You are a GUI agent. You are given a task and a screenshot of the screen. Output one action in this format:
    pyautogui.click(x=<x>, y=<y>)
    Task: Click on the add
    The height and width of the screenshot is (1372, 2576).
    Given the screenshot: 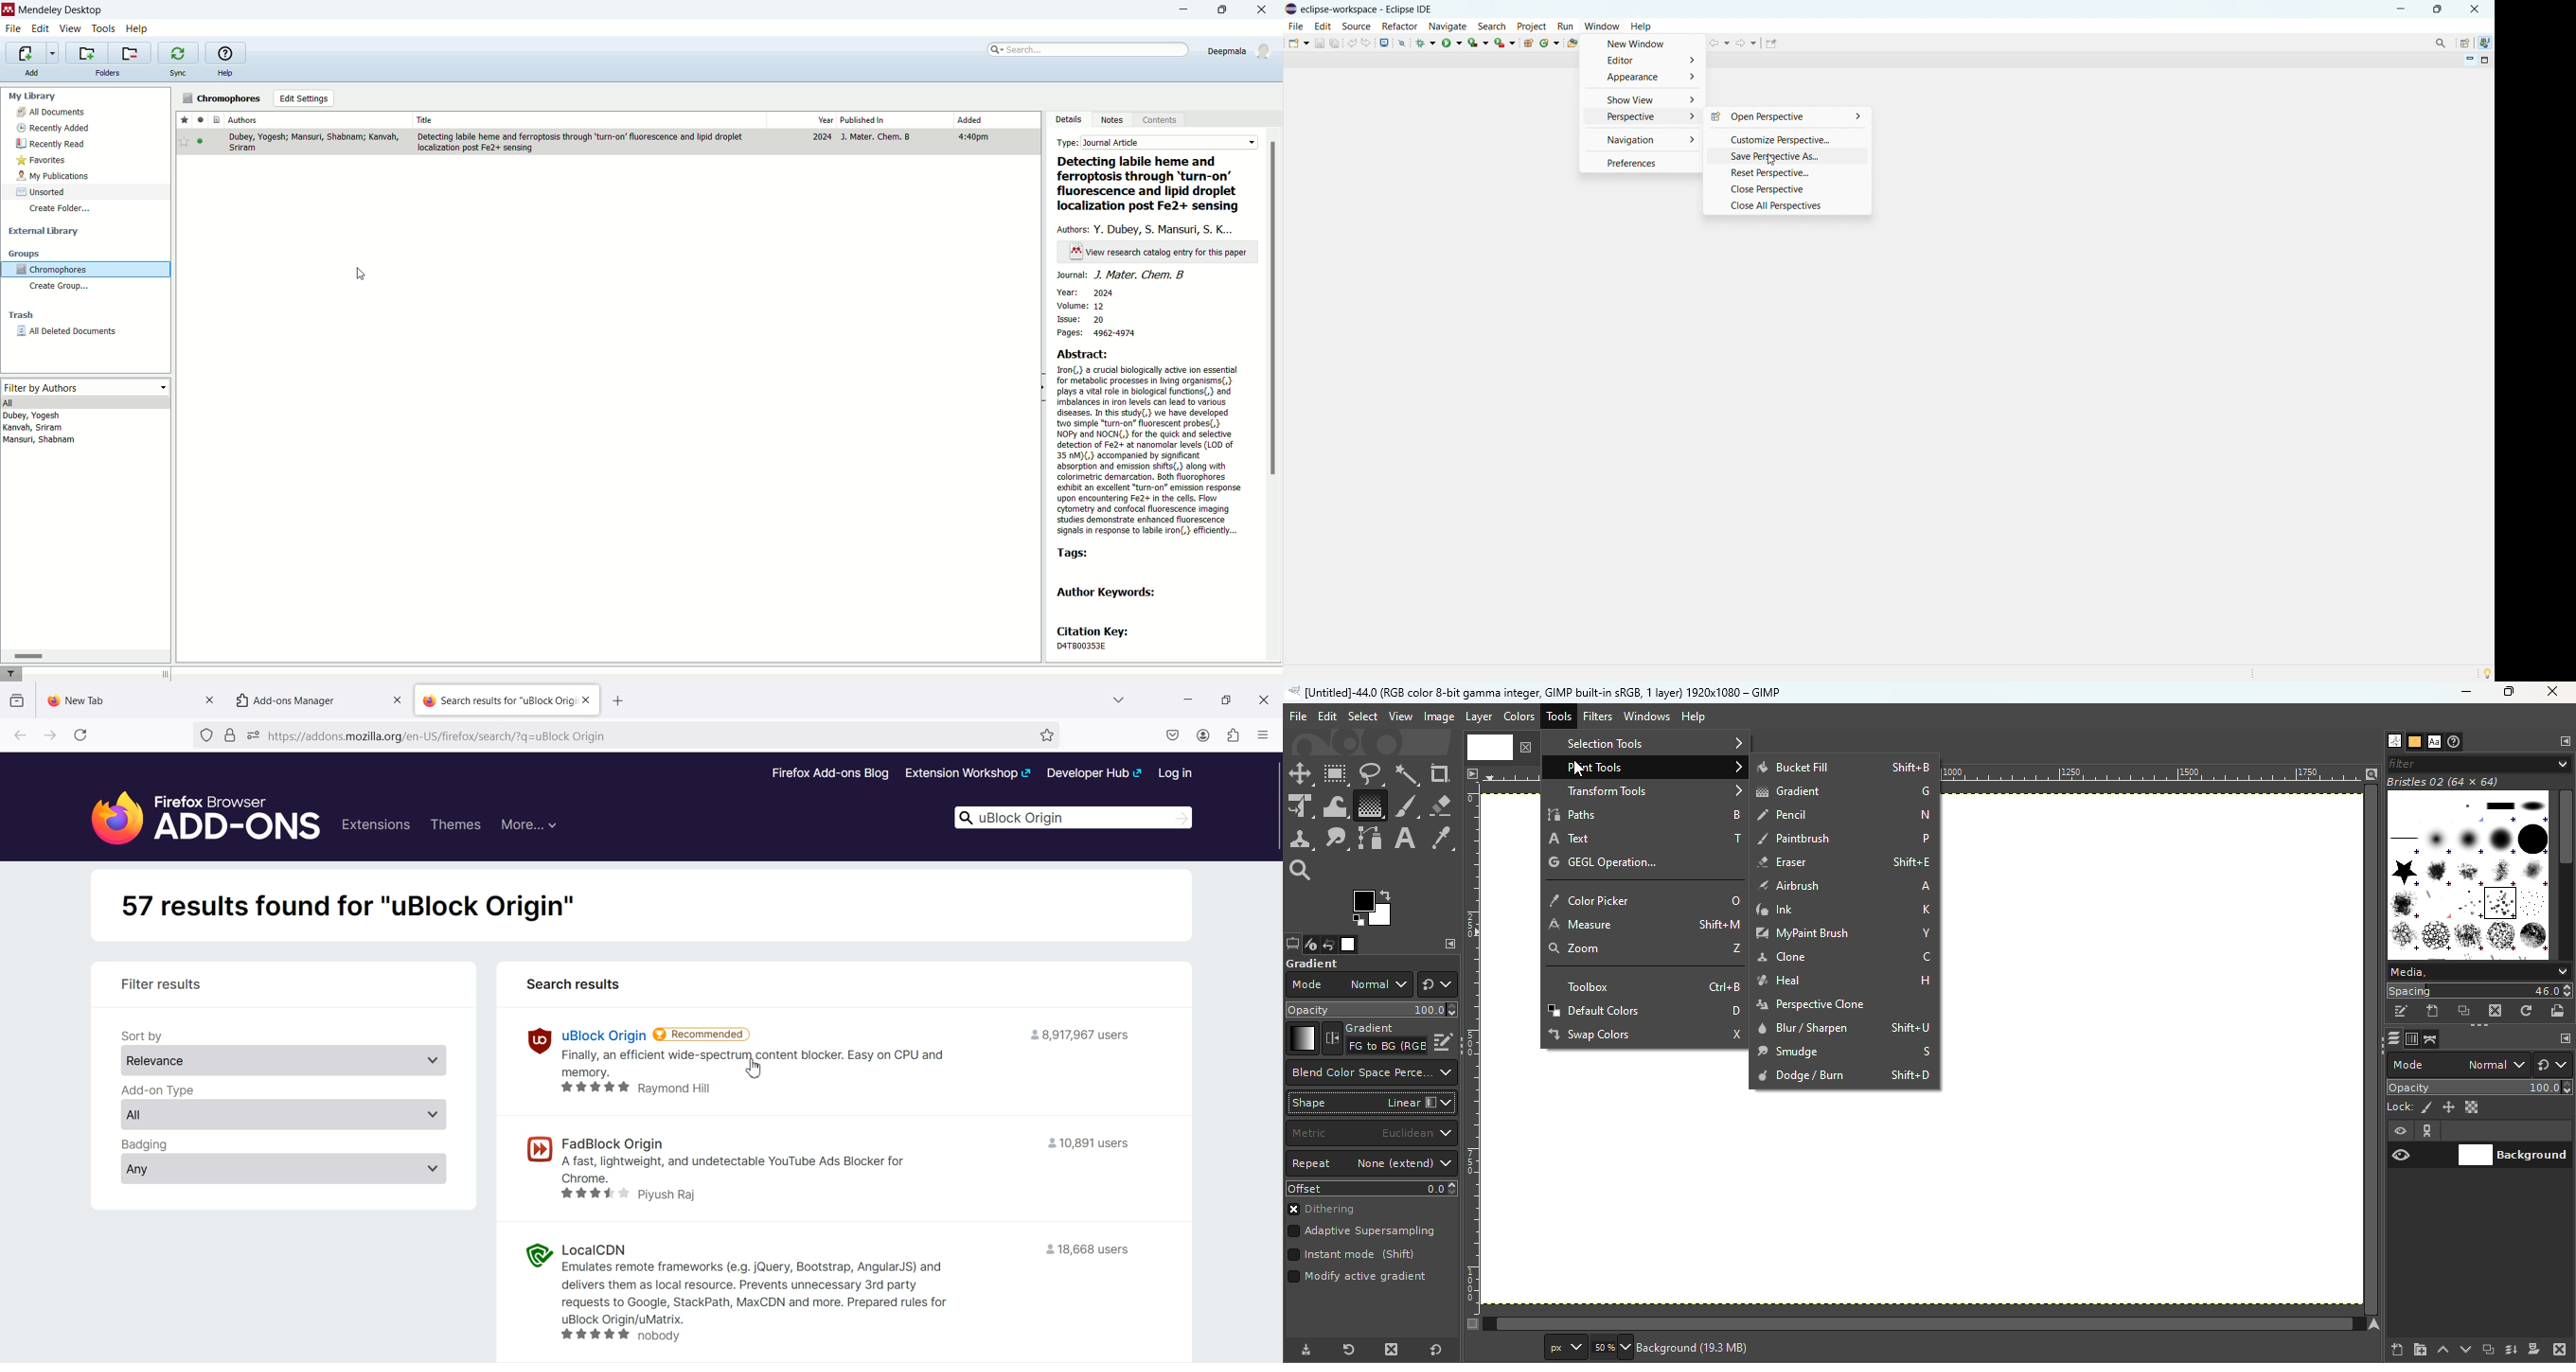 What is the action you would take?
    pyautogui.click(x=33, y=73)
    